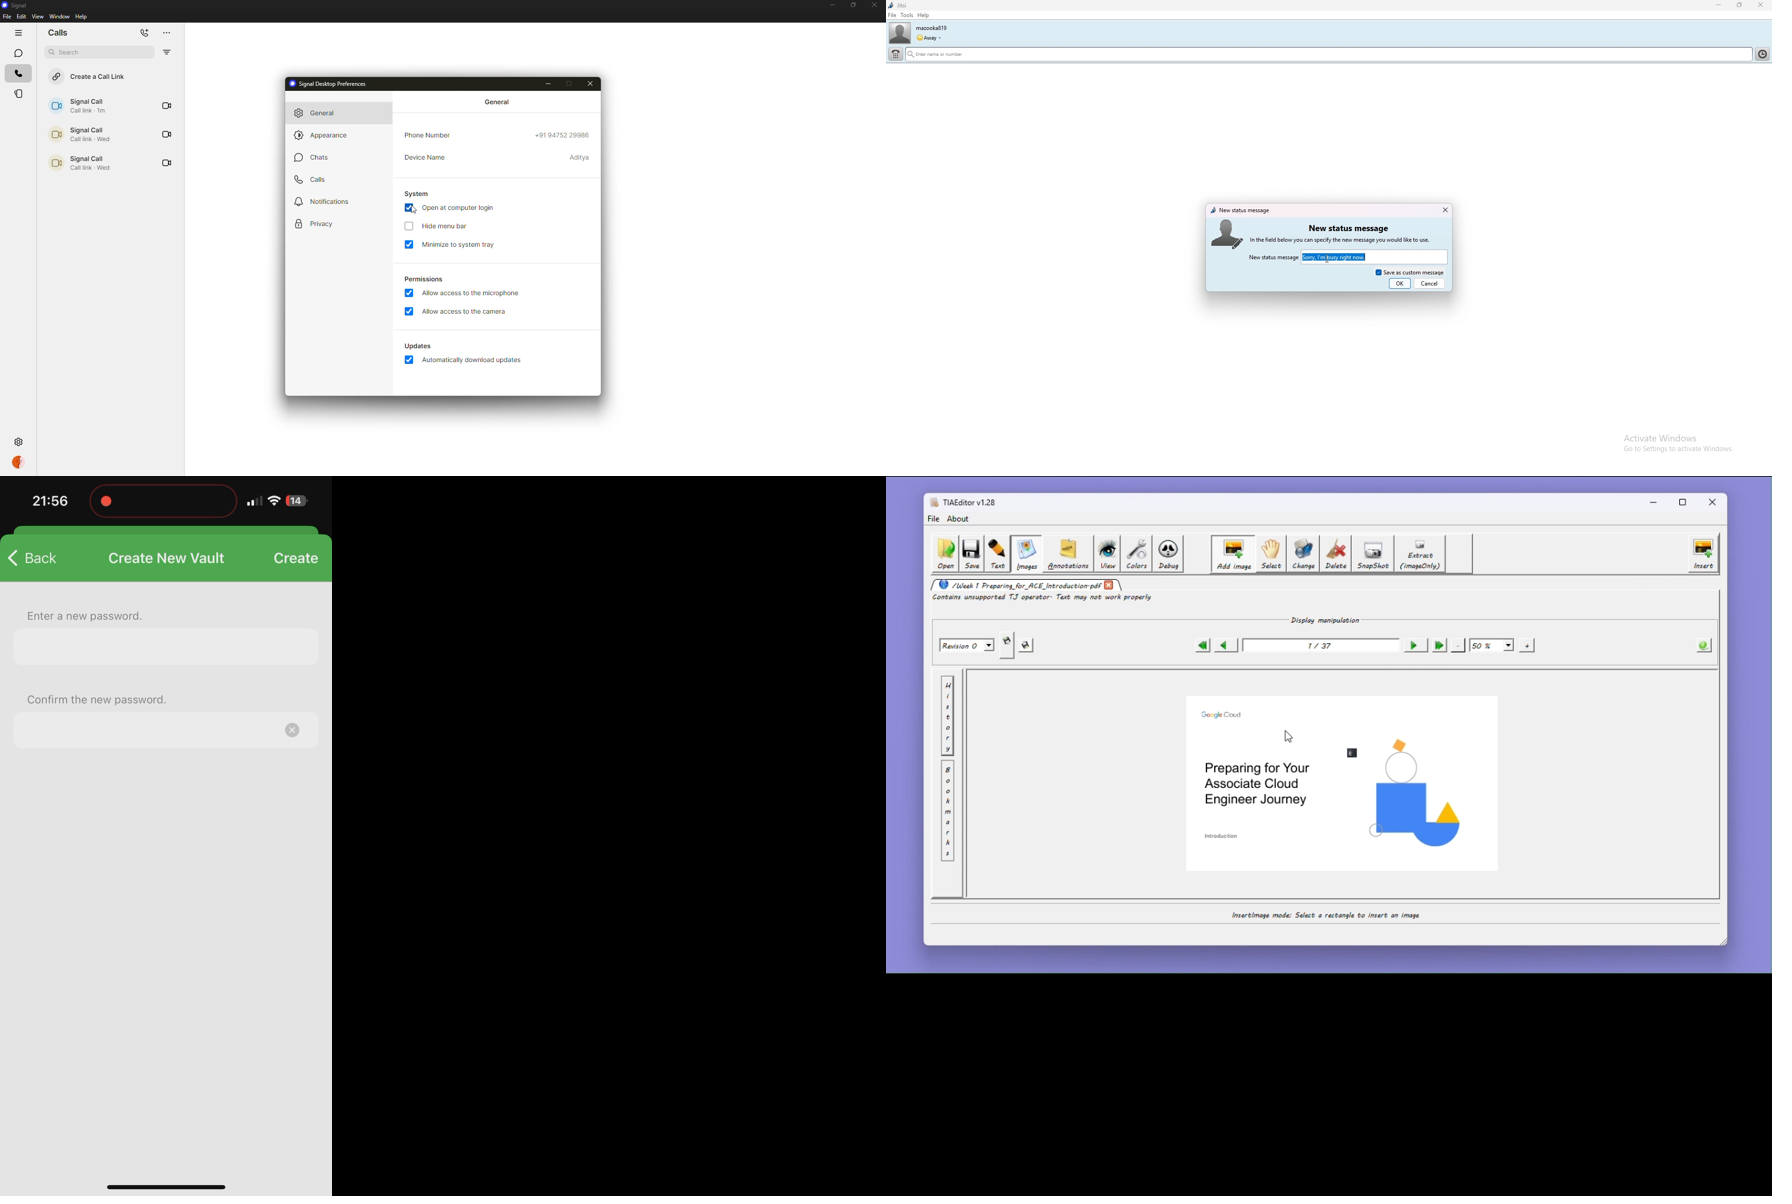  I want to click on help, so click(83, 16).